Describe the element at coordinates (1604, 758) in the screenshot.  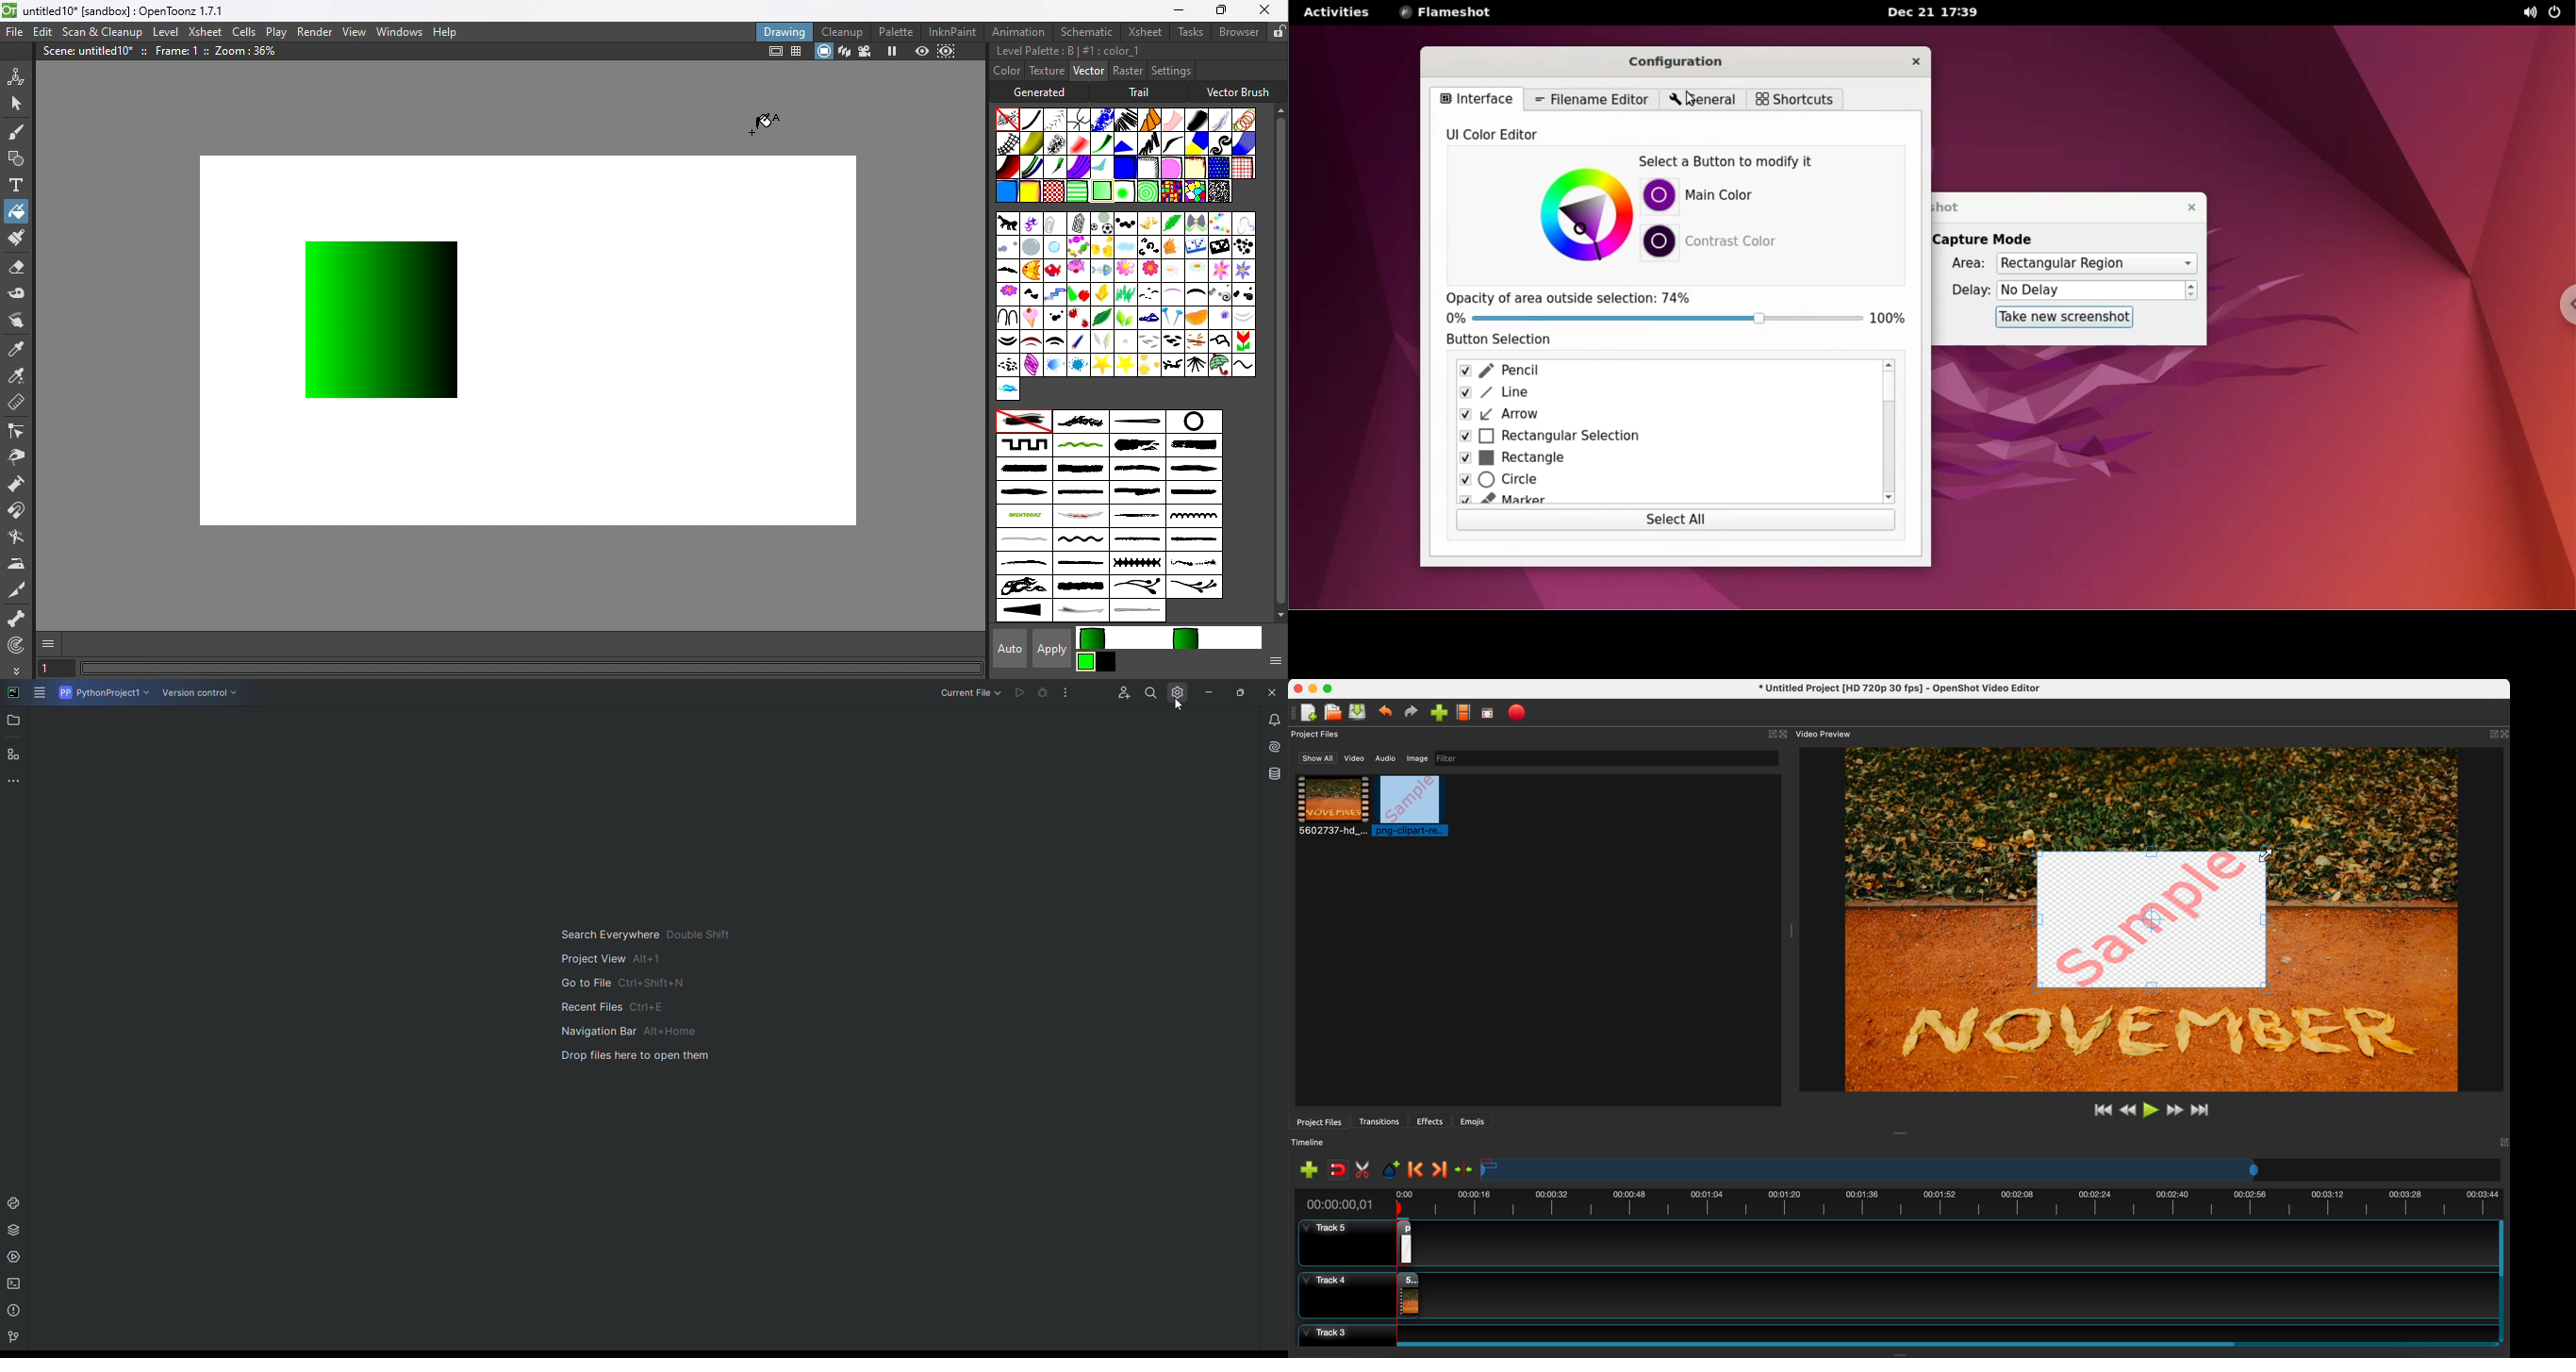
I see `filter` at that location.